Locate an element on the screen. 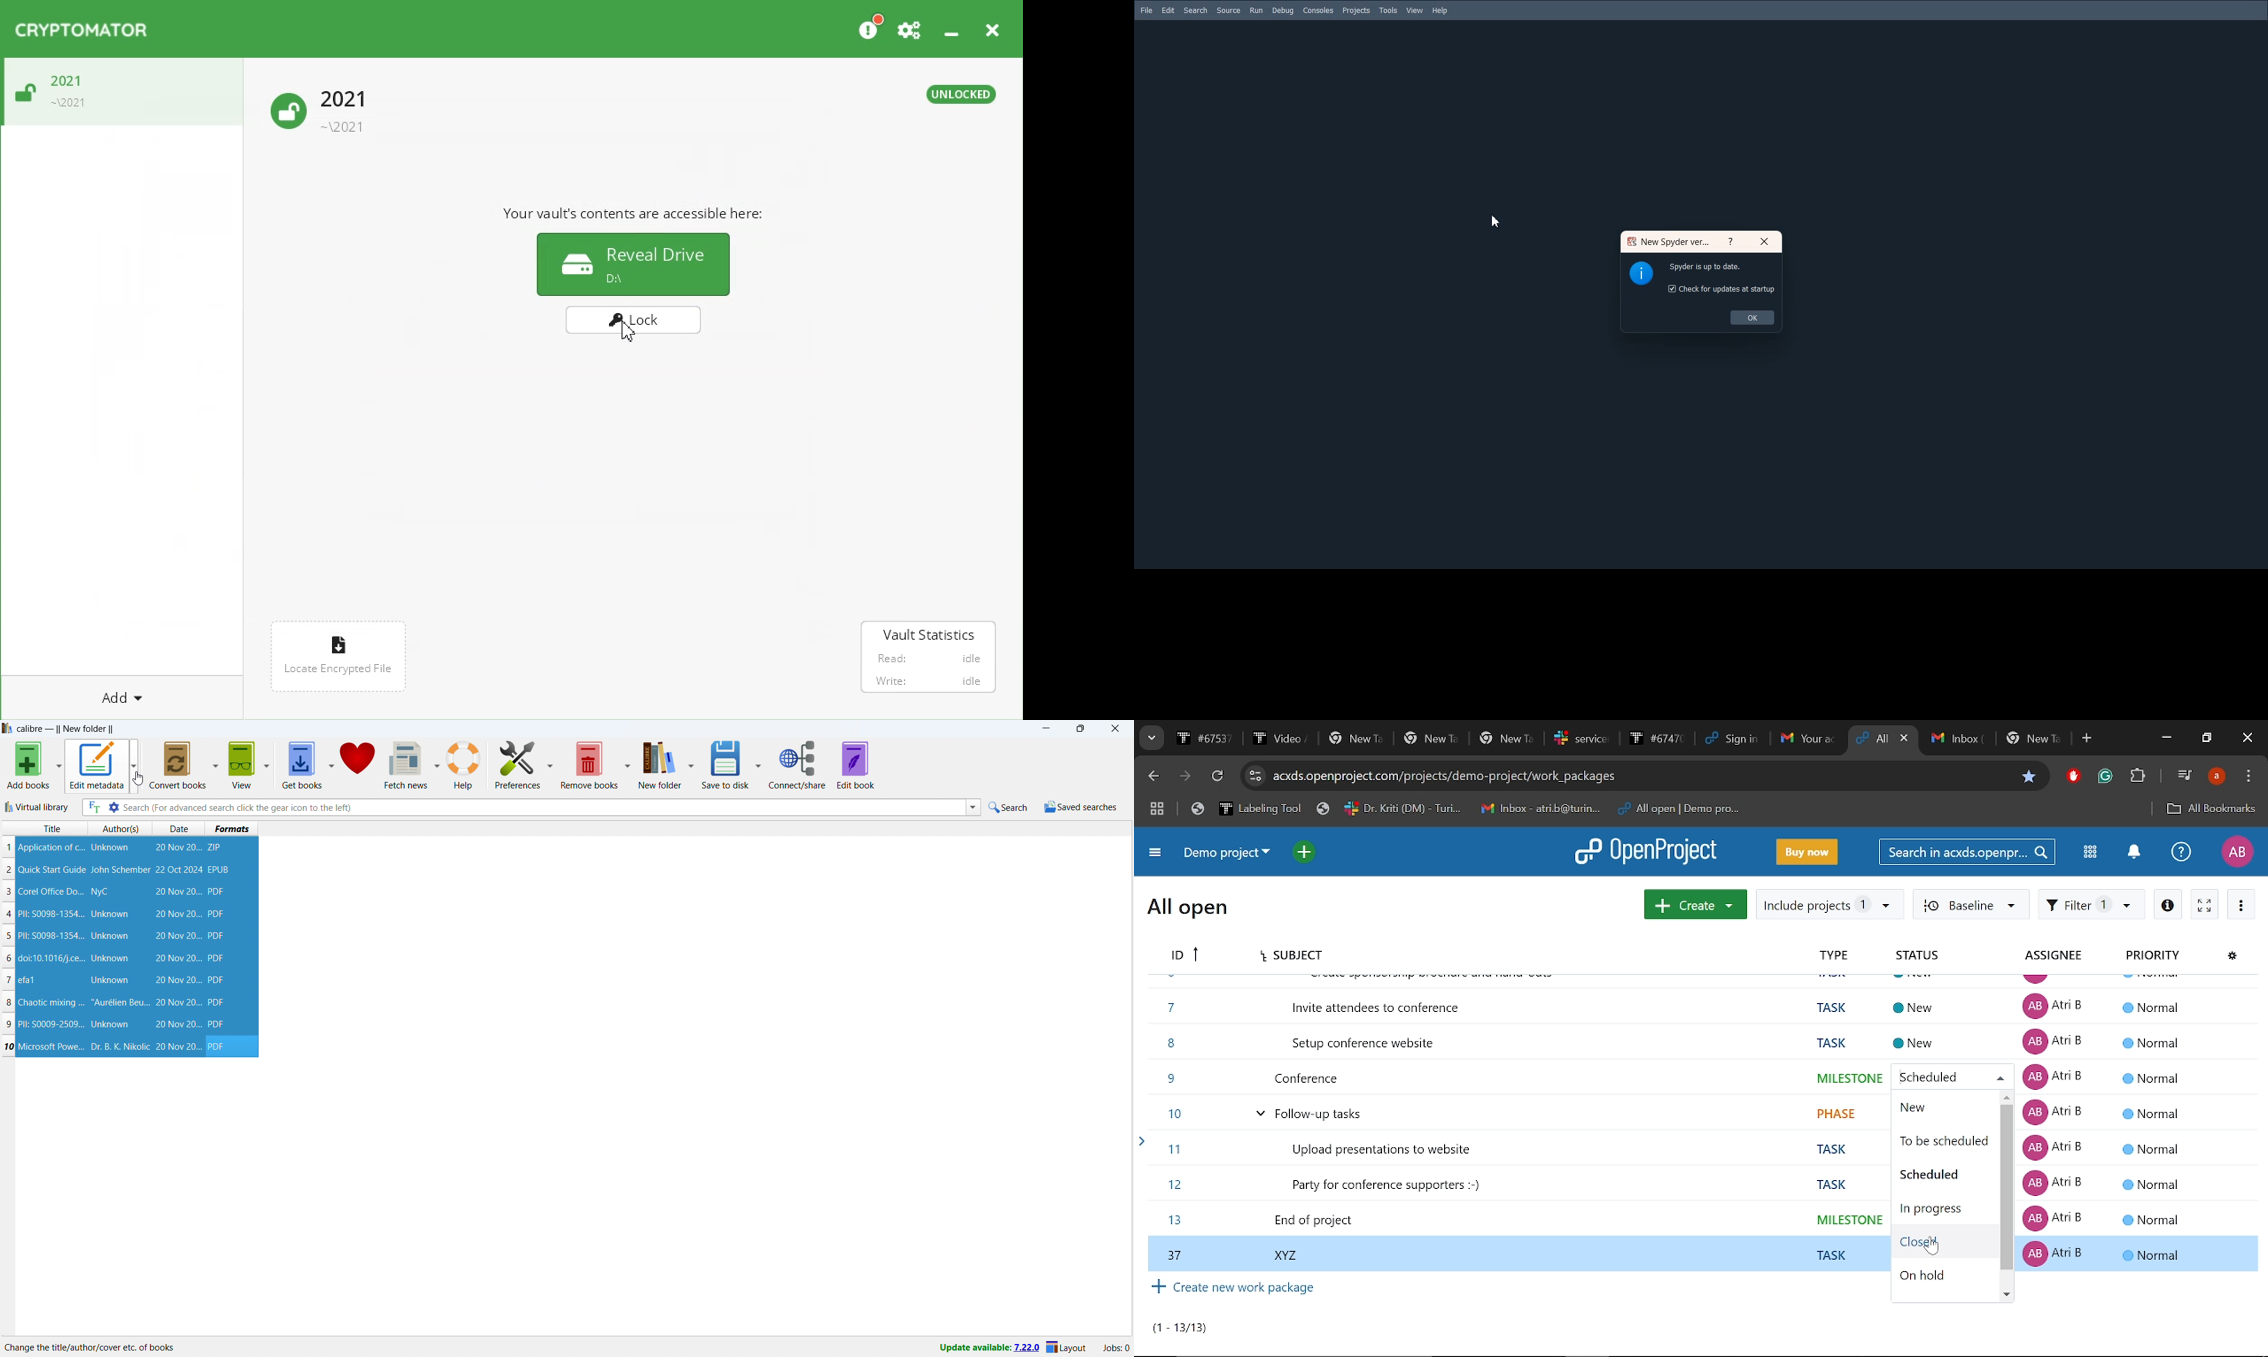 The image size is (2268, 1372). Help is located at coordinates (1732, 242).